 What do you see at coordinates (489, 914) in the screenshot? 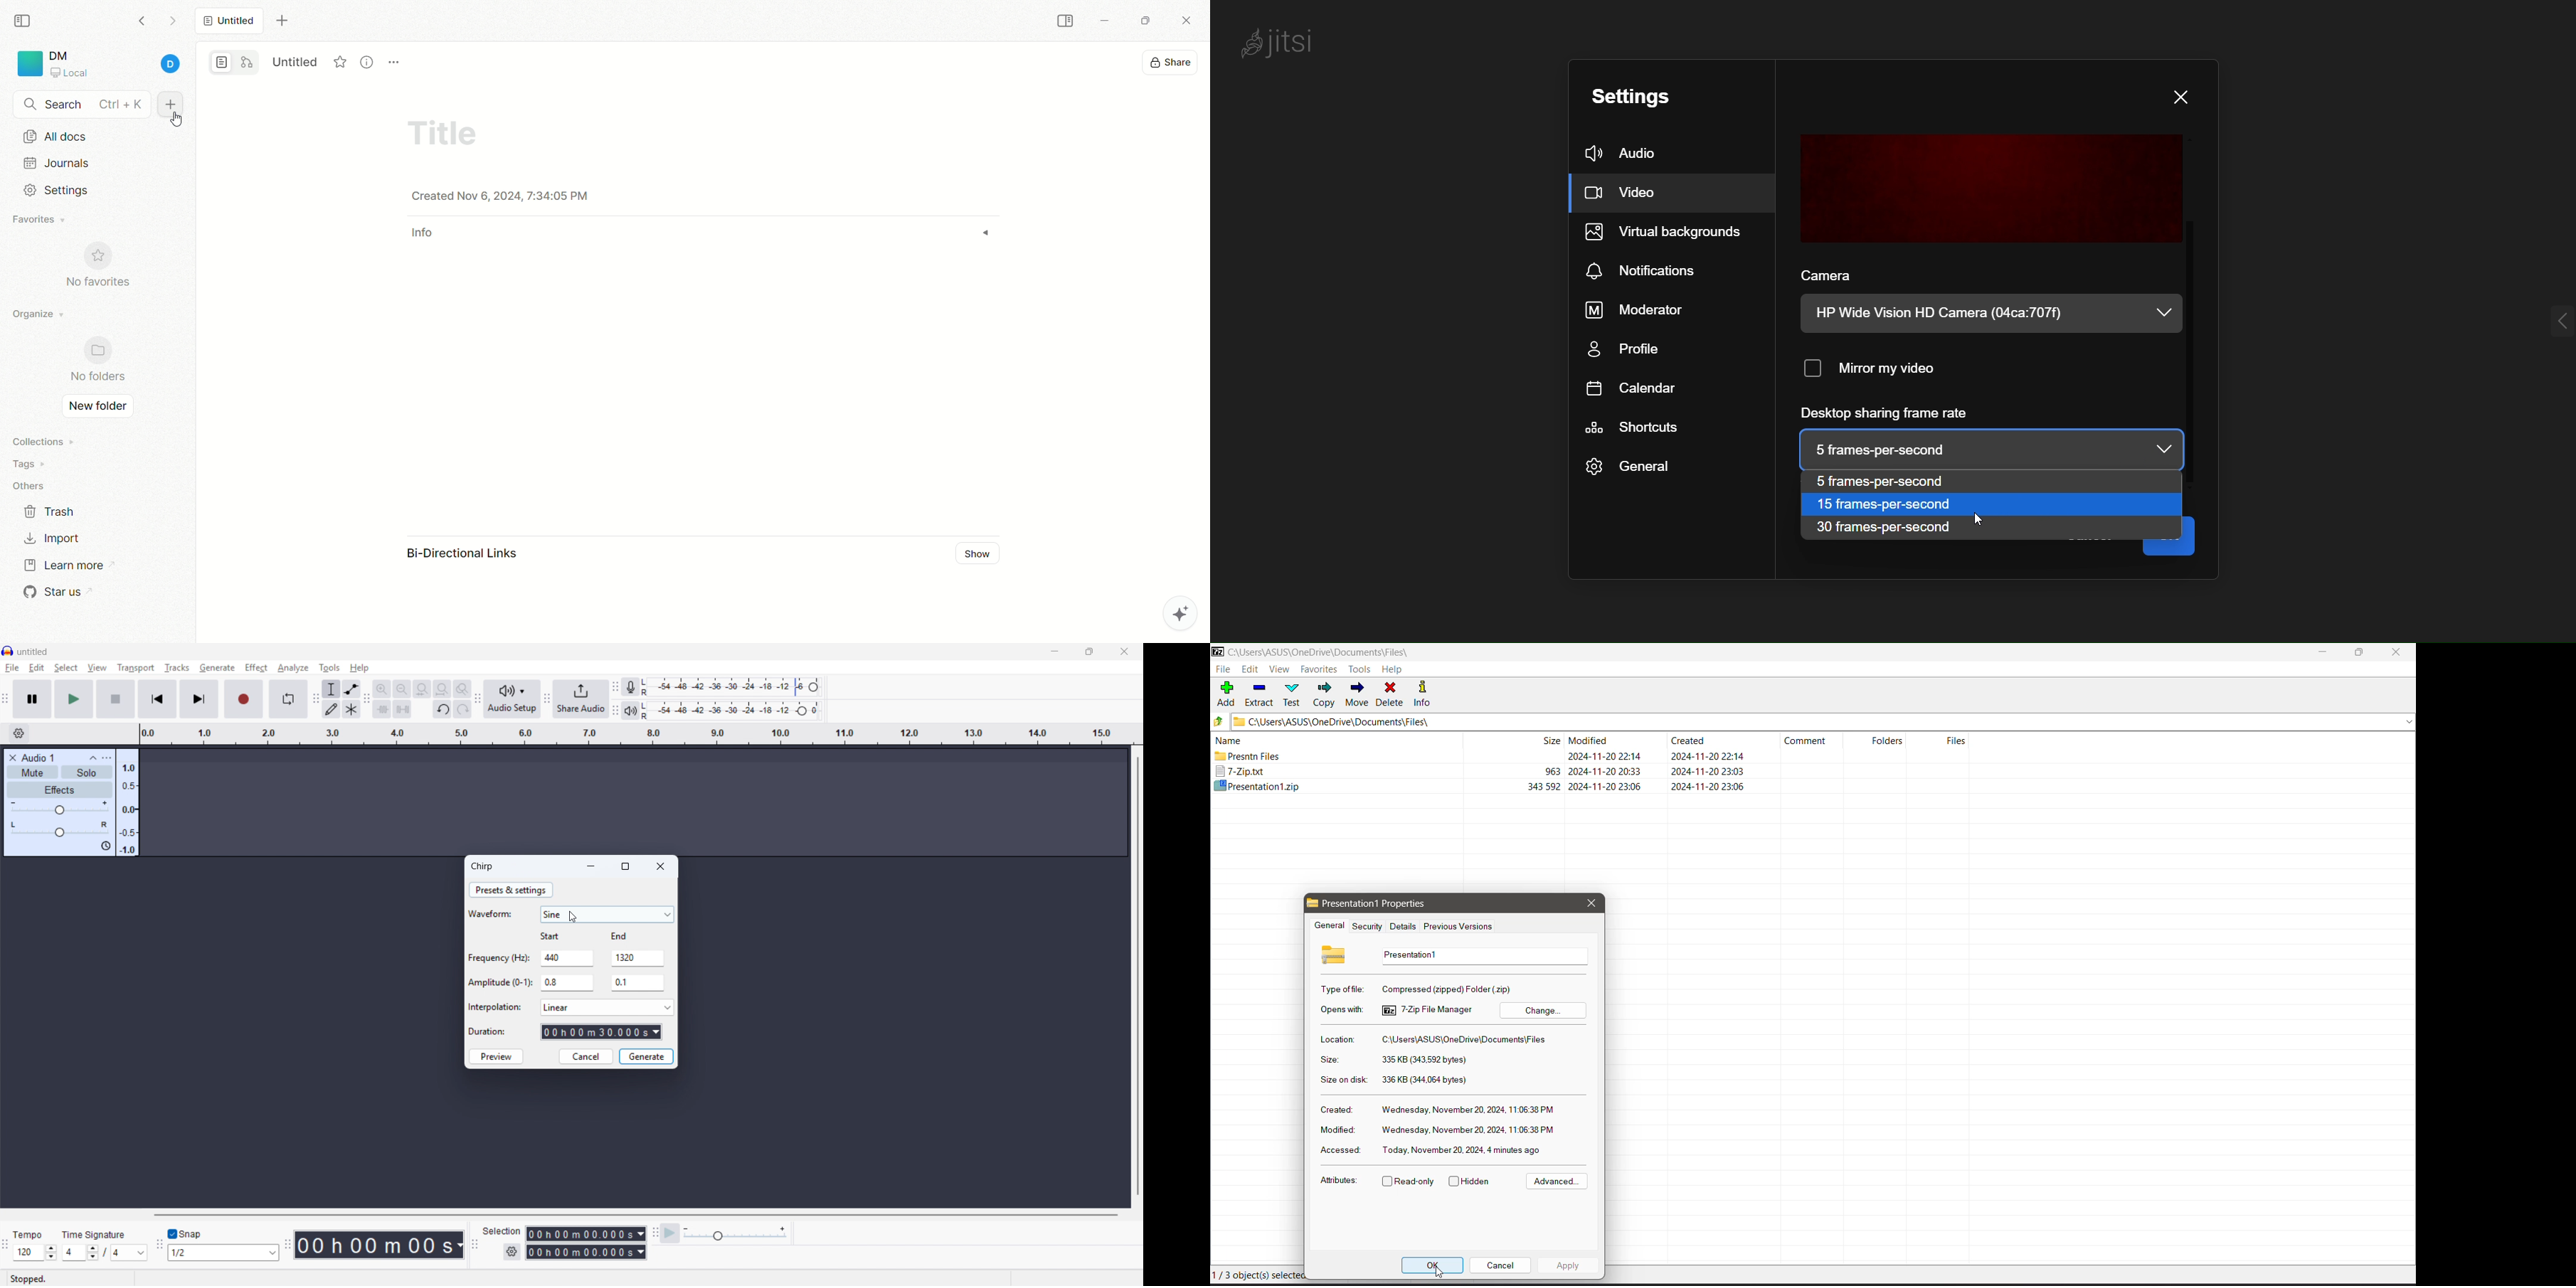
I see `Waveform` at bounding box center [489, 914].